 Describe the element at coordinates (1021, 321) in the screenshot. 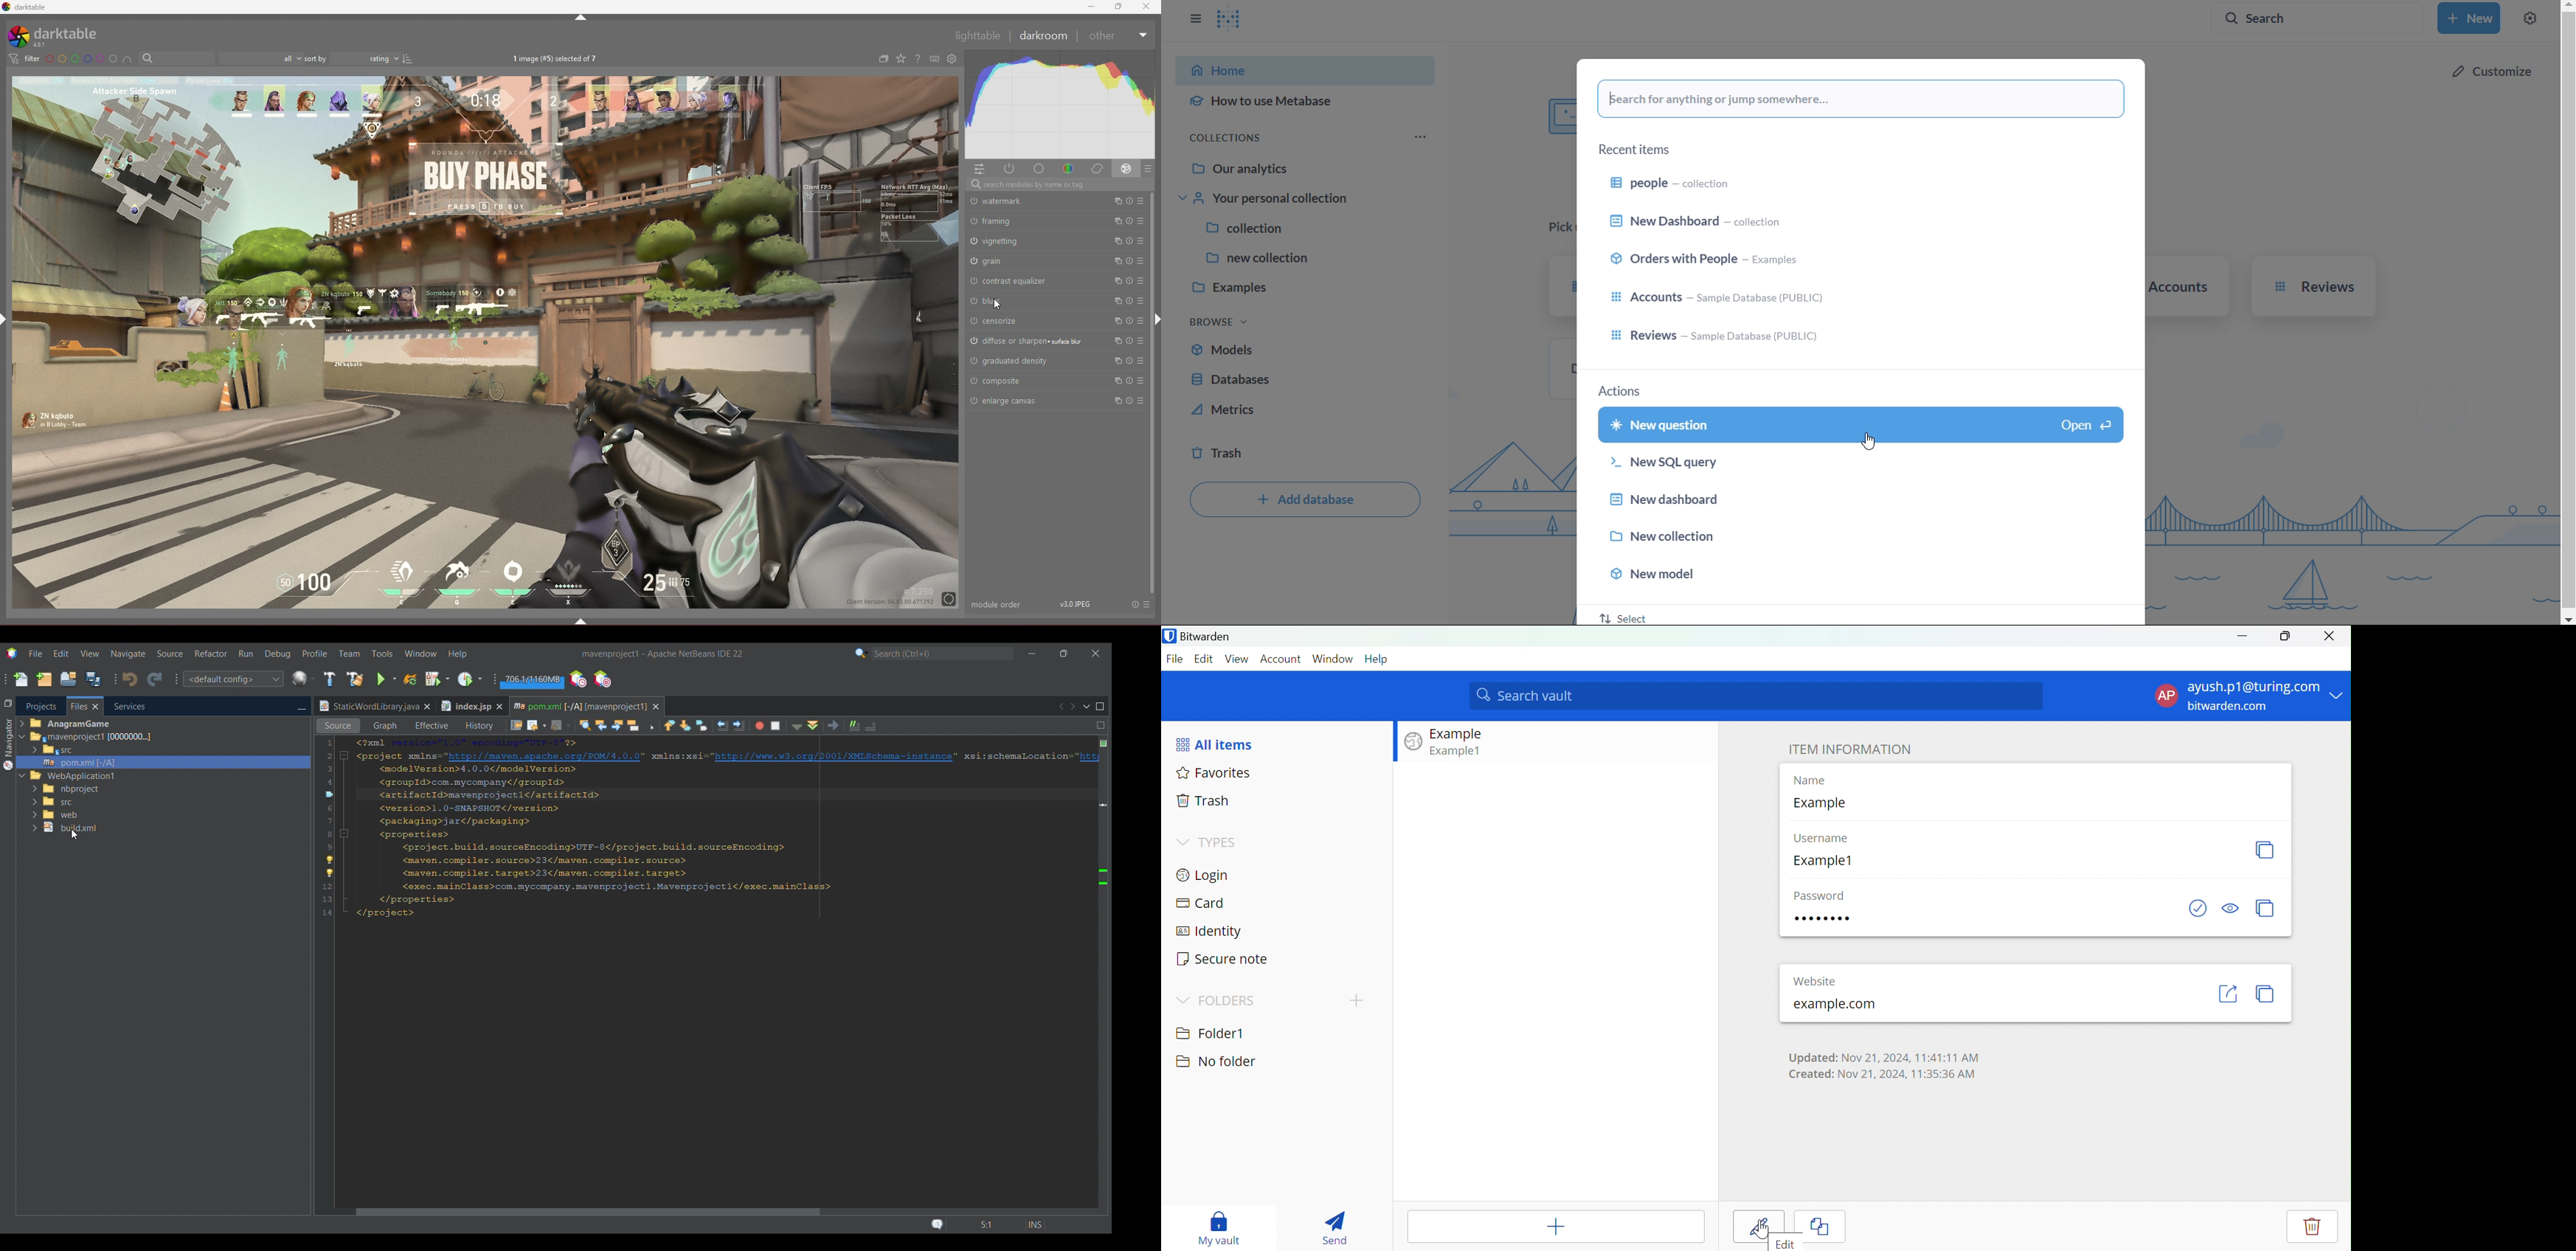

I see `censorize` at that location.